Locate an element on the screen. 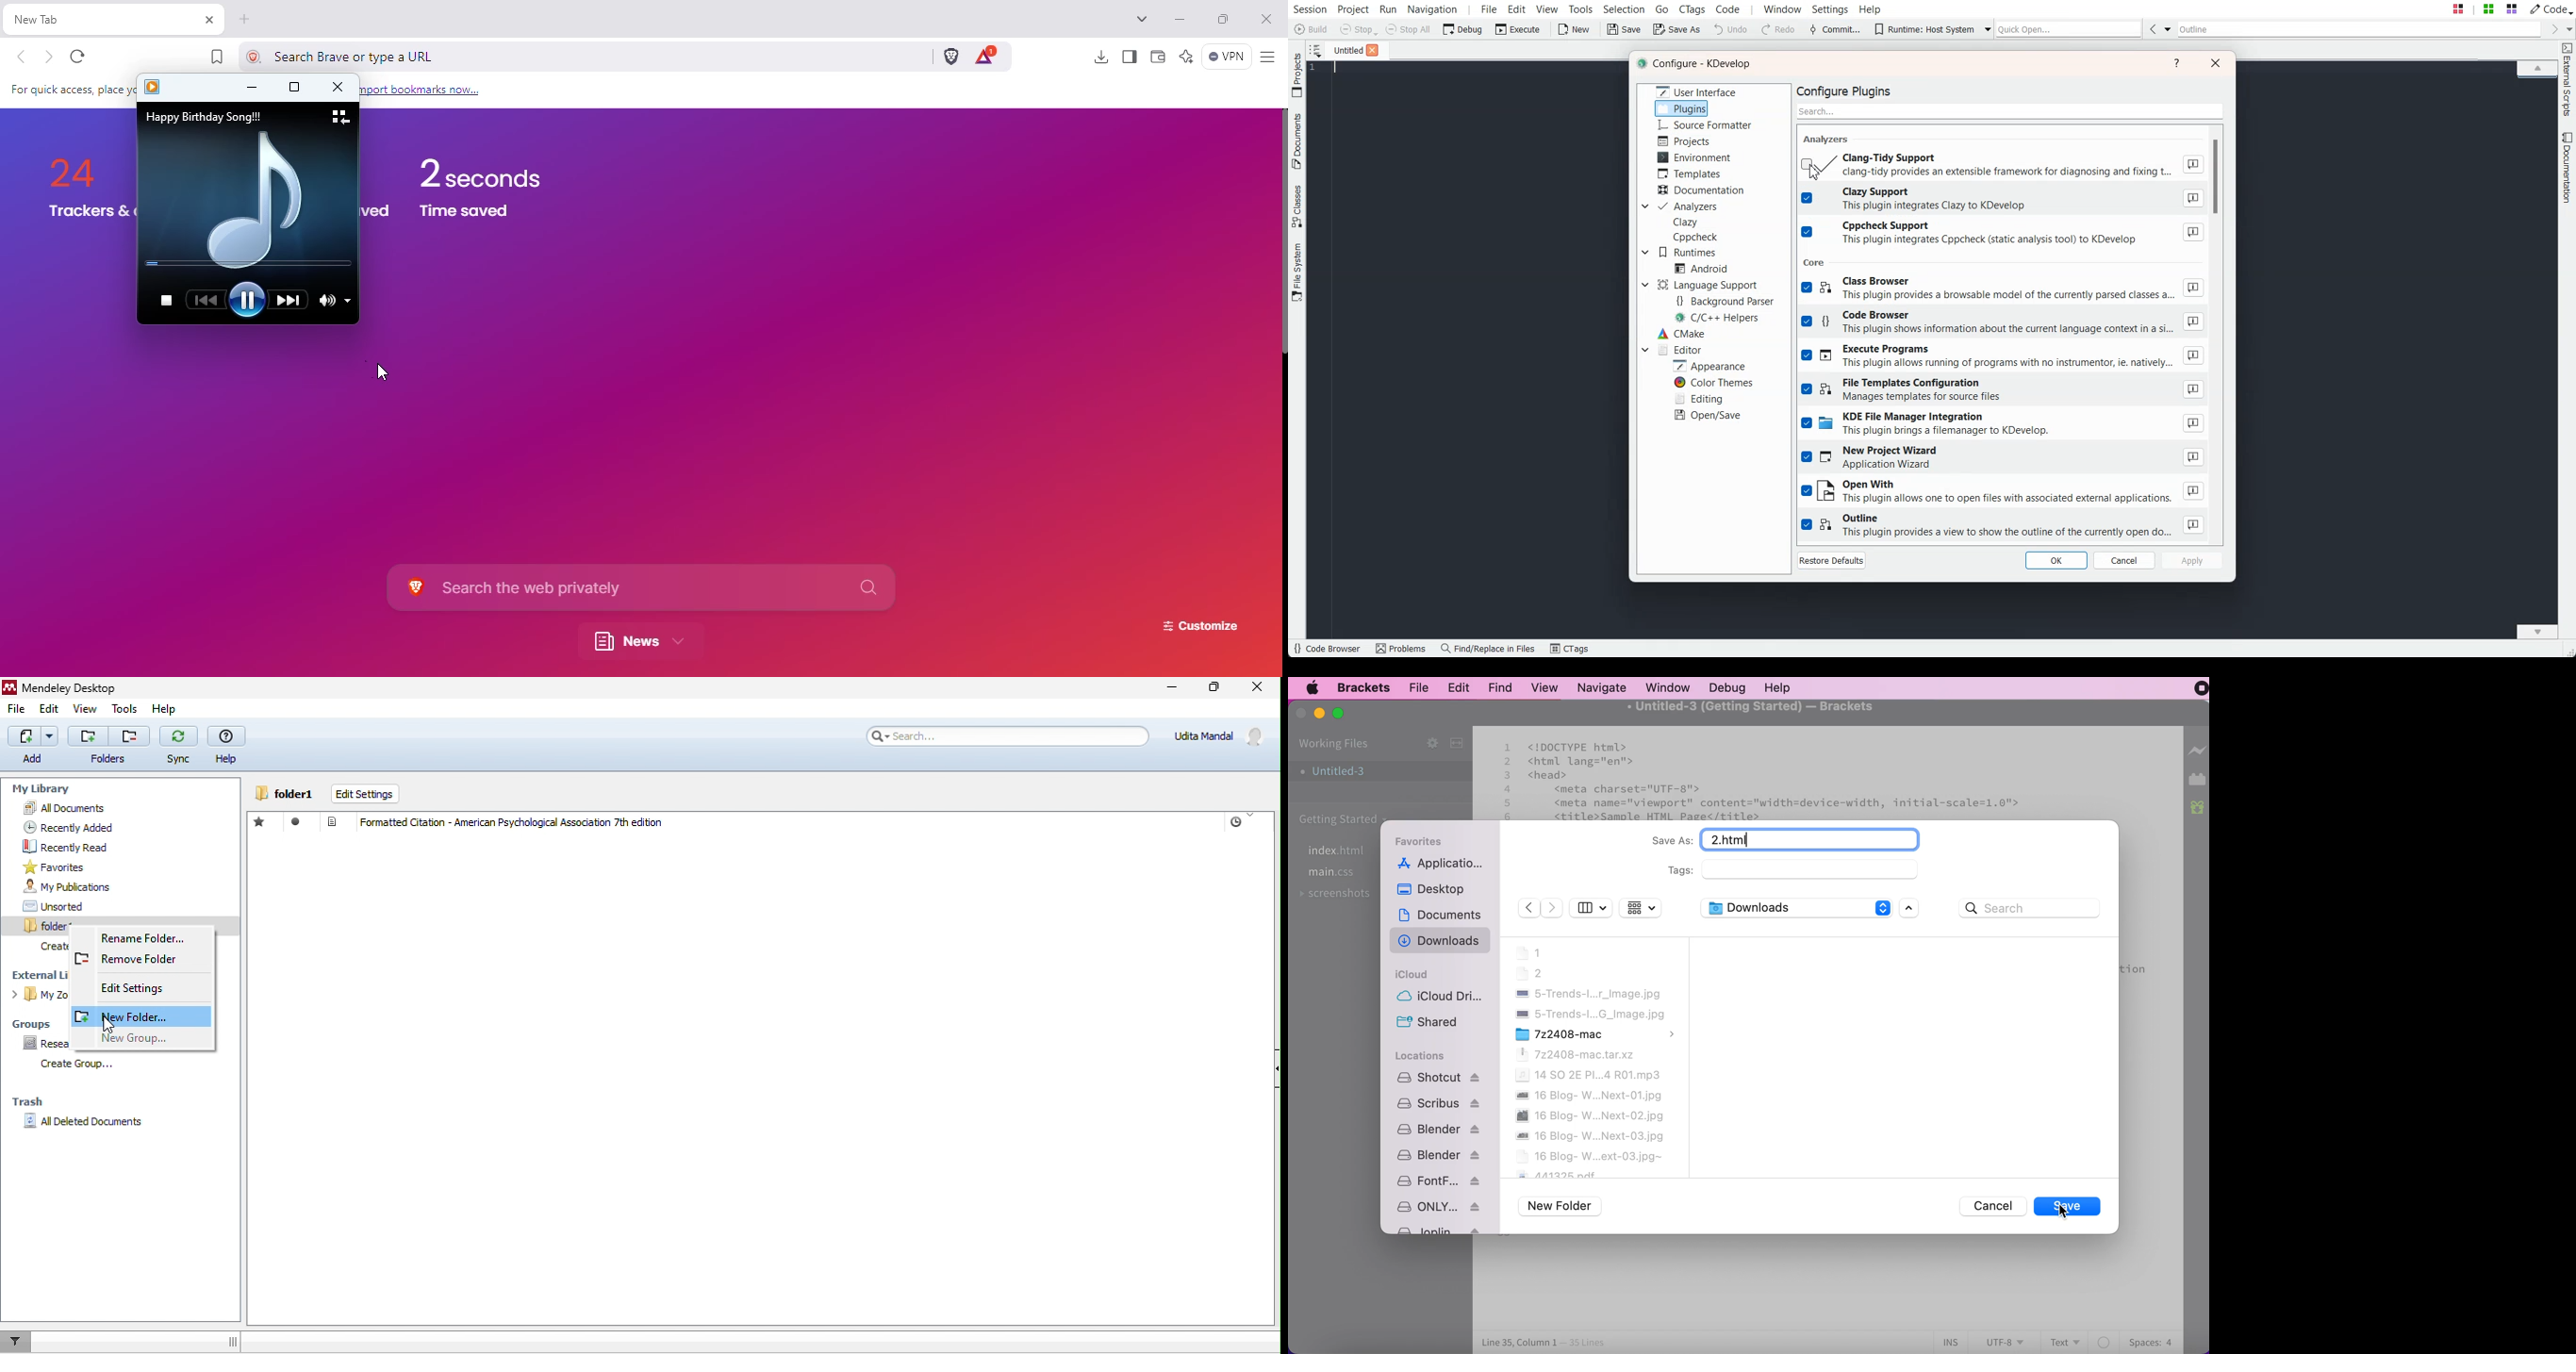 The image size is (2576, 1372). groups is located at coordinates (39, 1024).